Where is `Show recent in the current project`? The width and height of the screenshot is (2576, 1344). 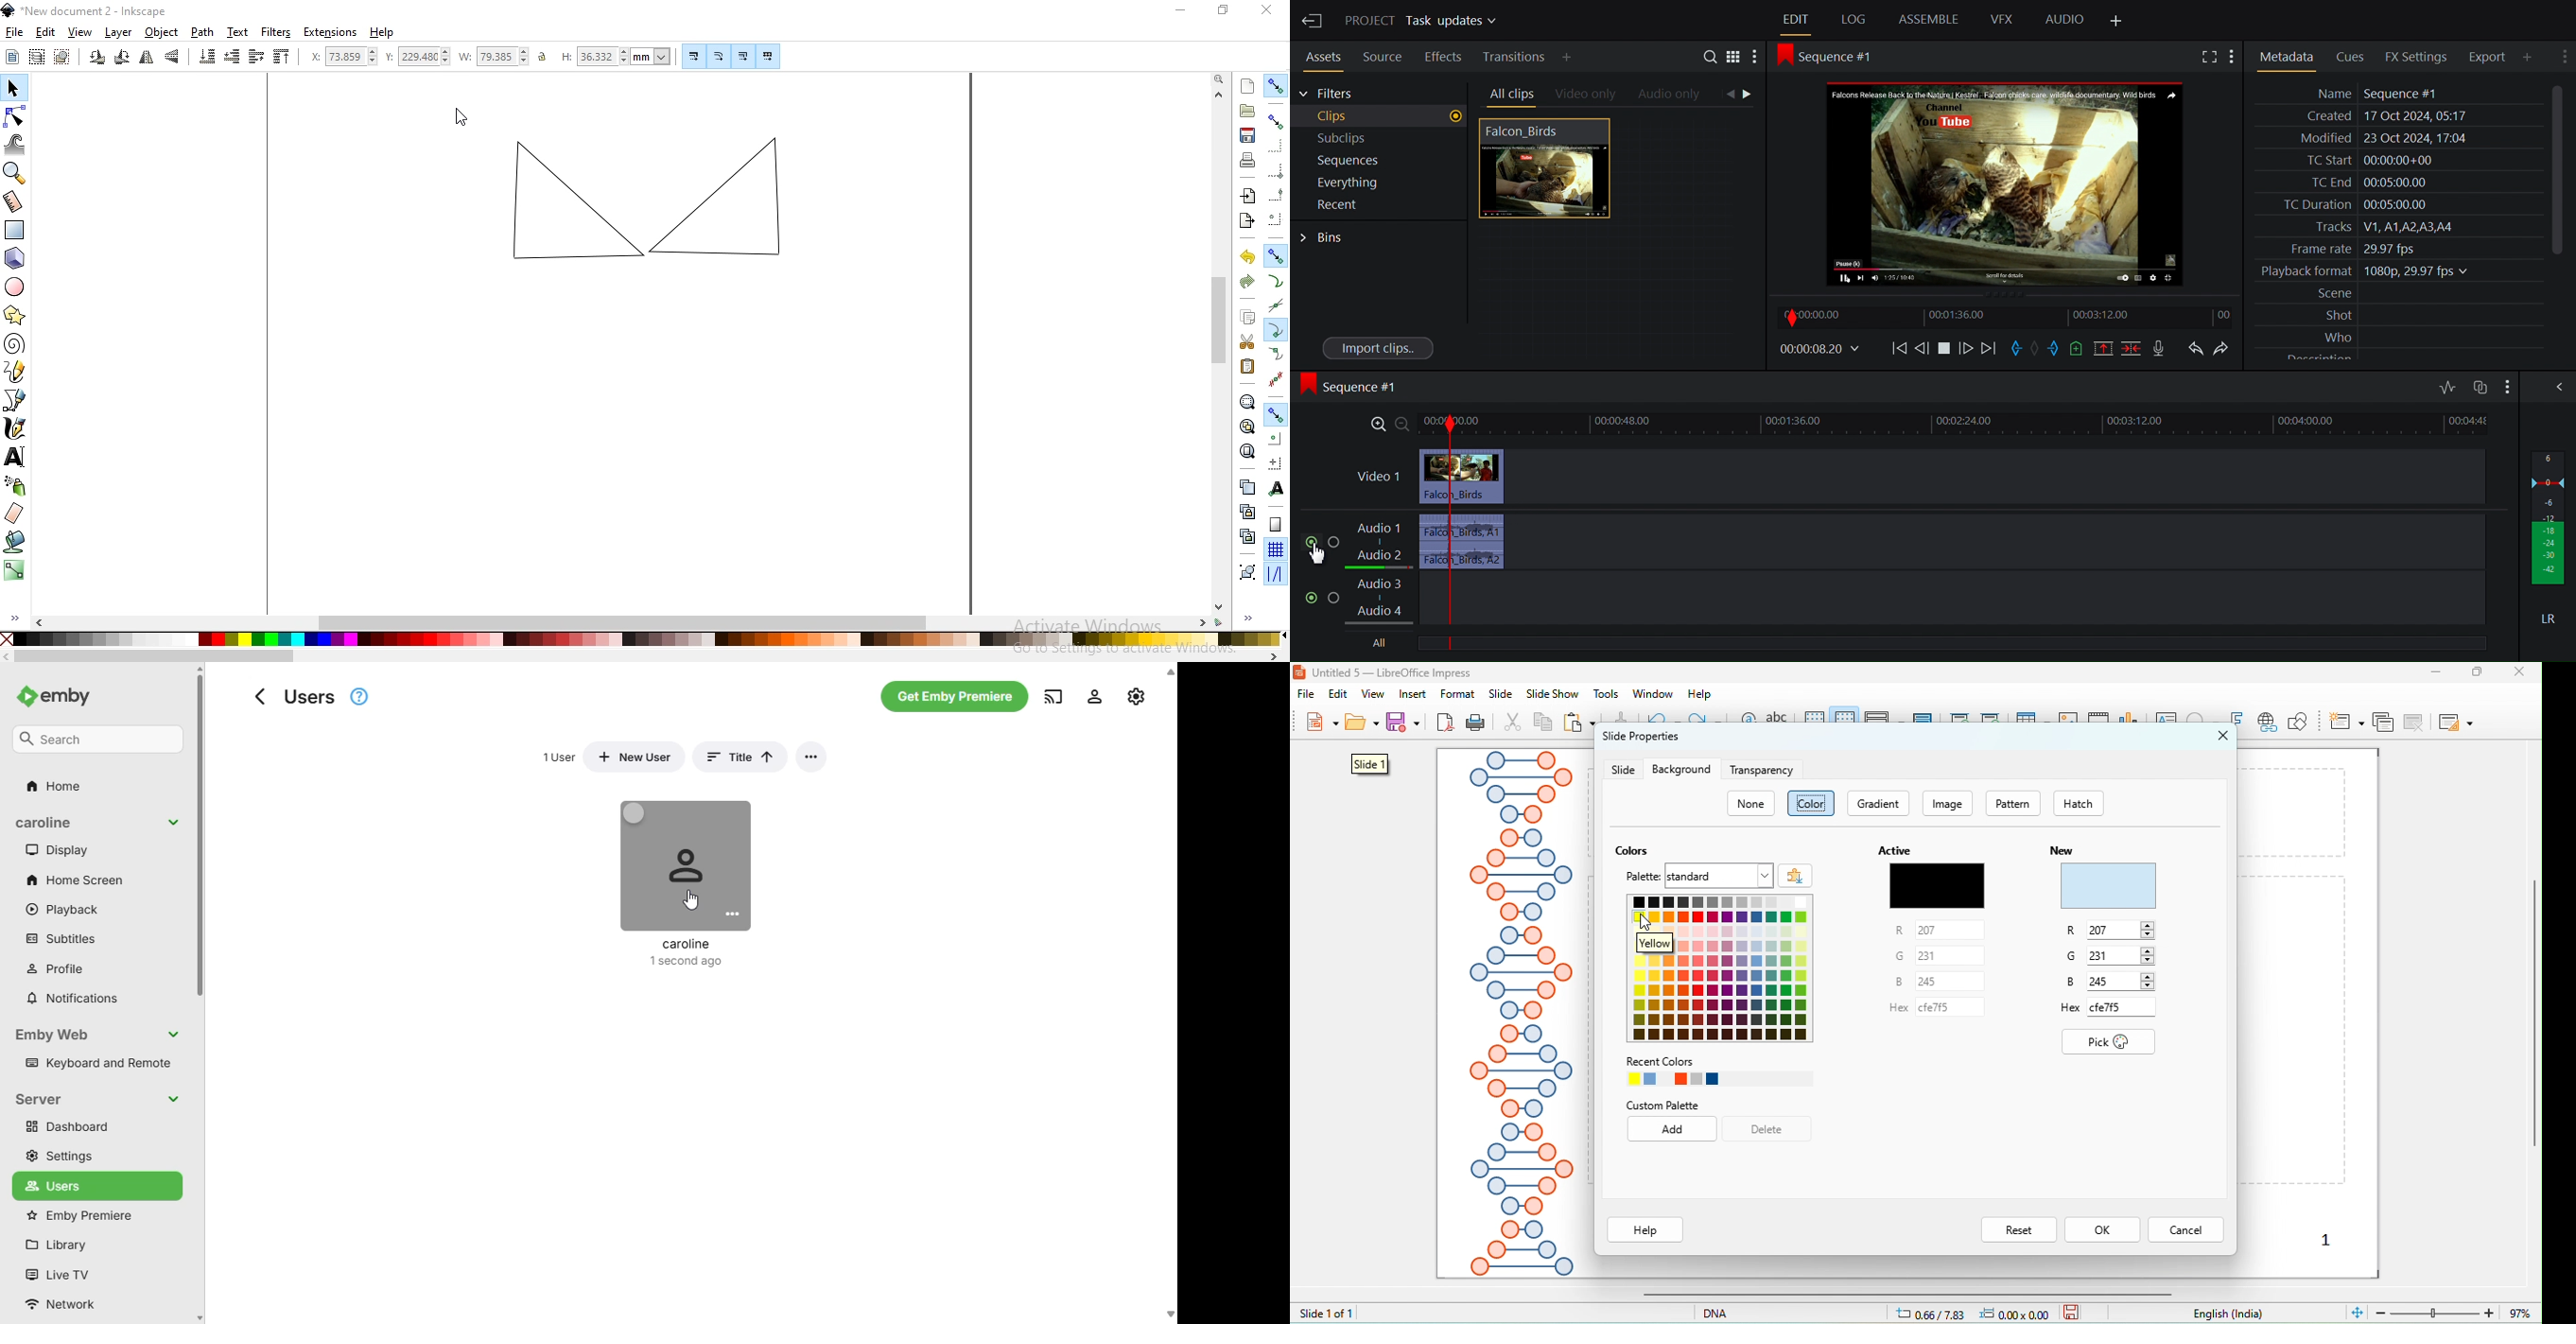
Show recent in the current project is located at coordinates (1377, 205).